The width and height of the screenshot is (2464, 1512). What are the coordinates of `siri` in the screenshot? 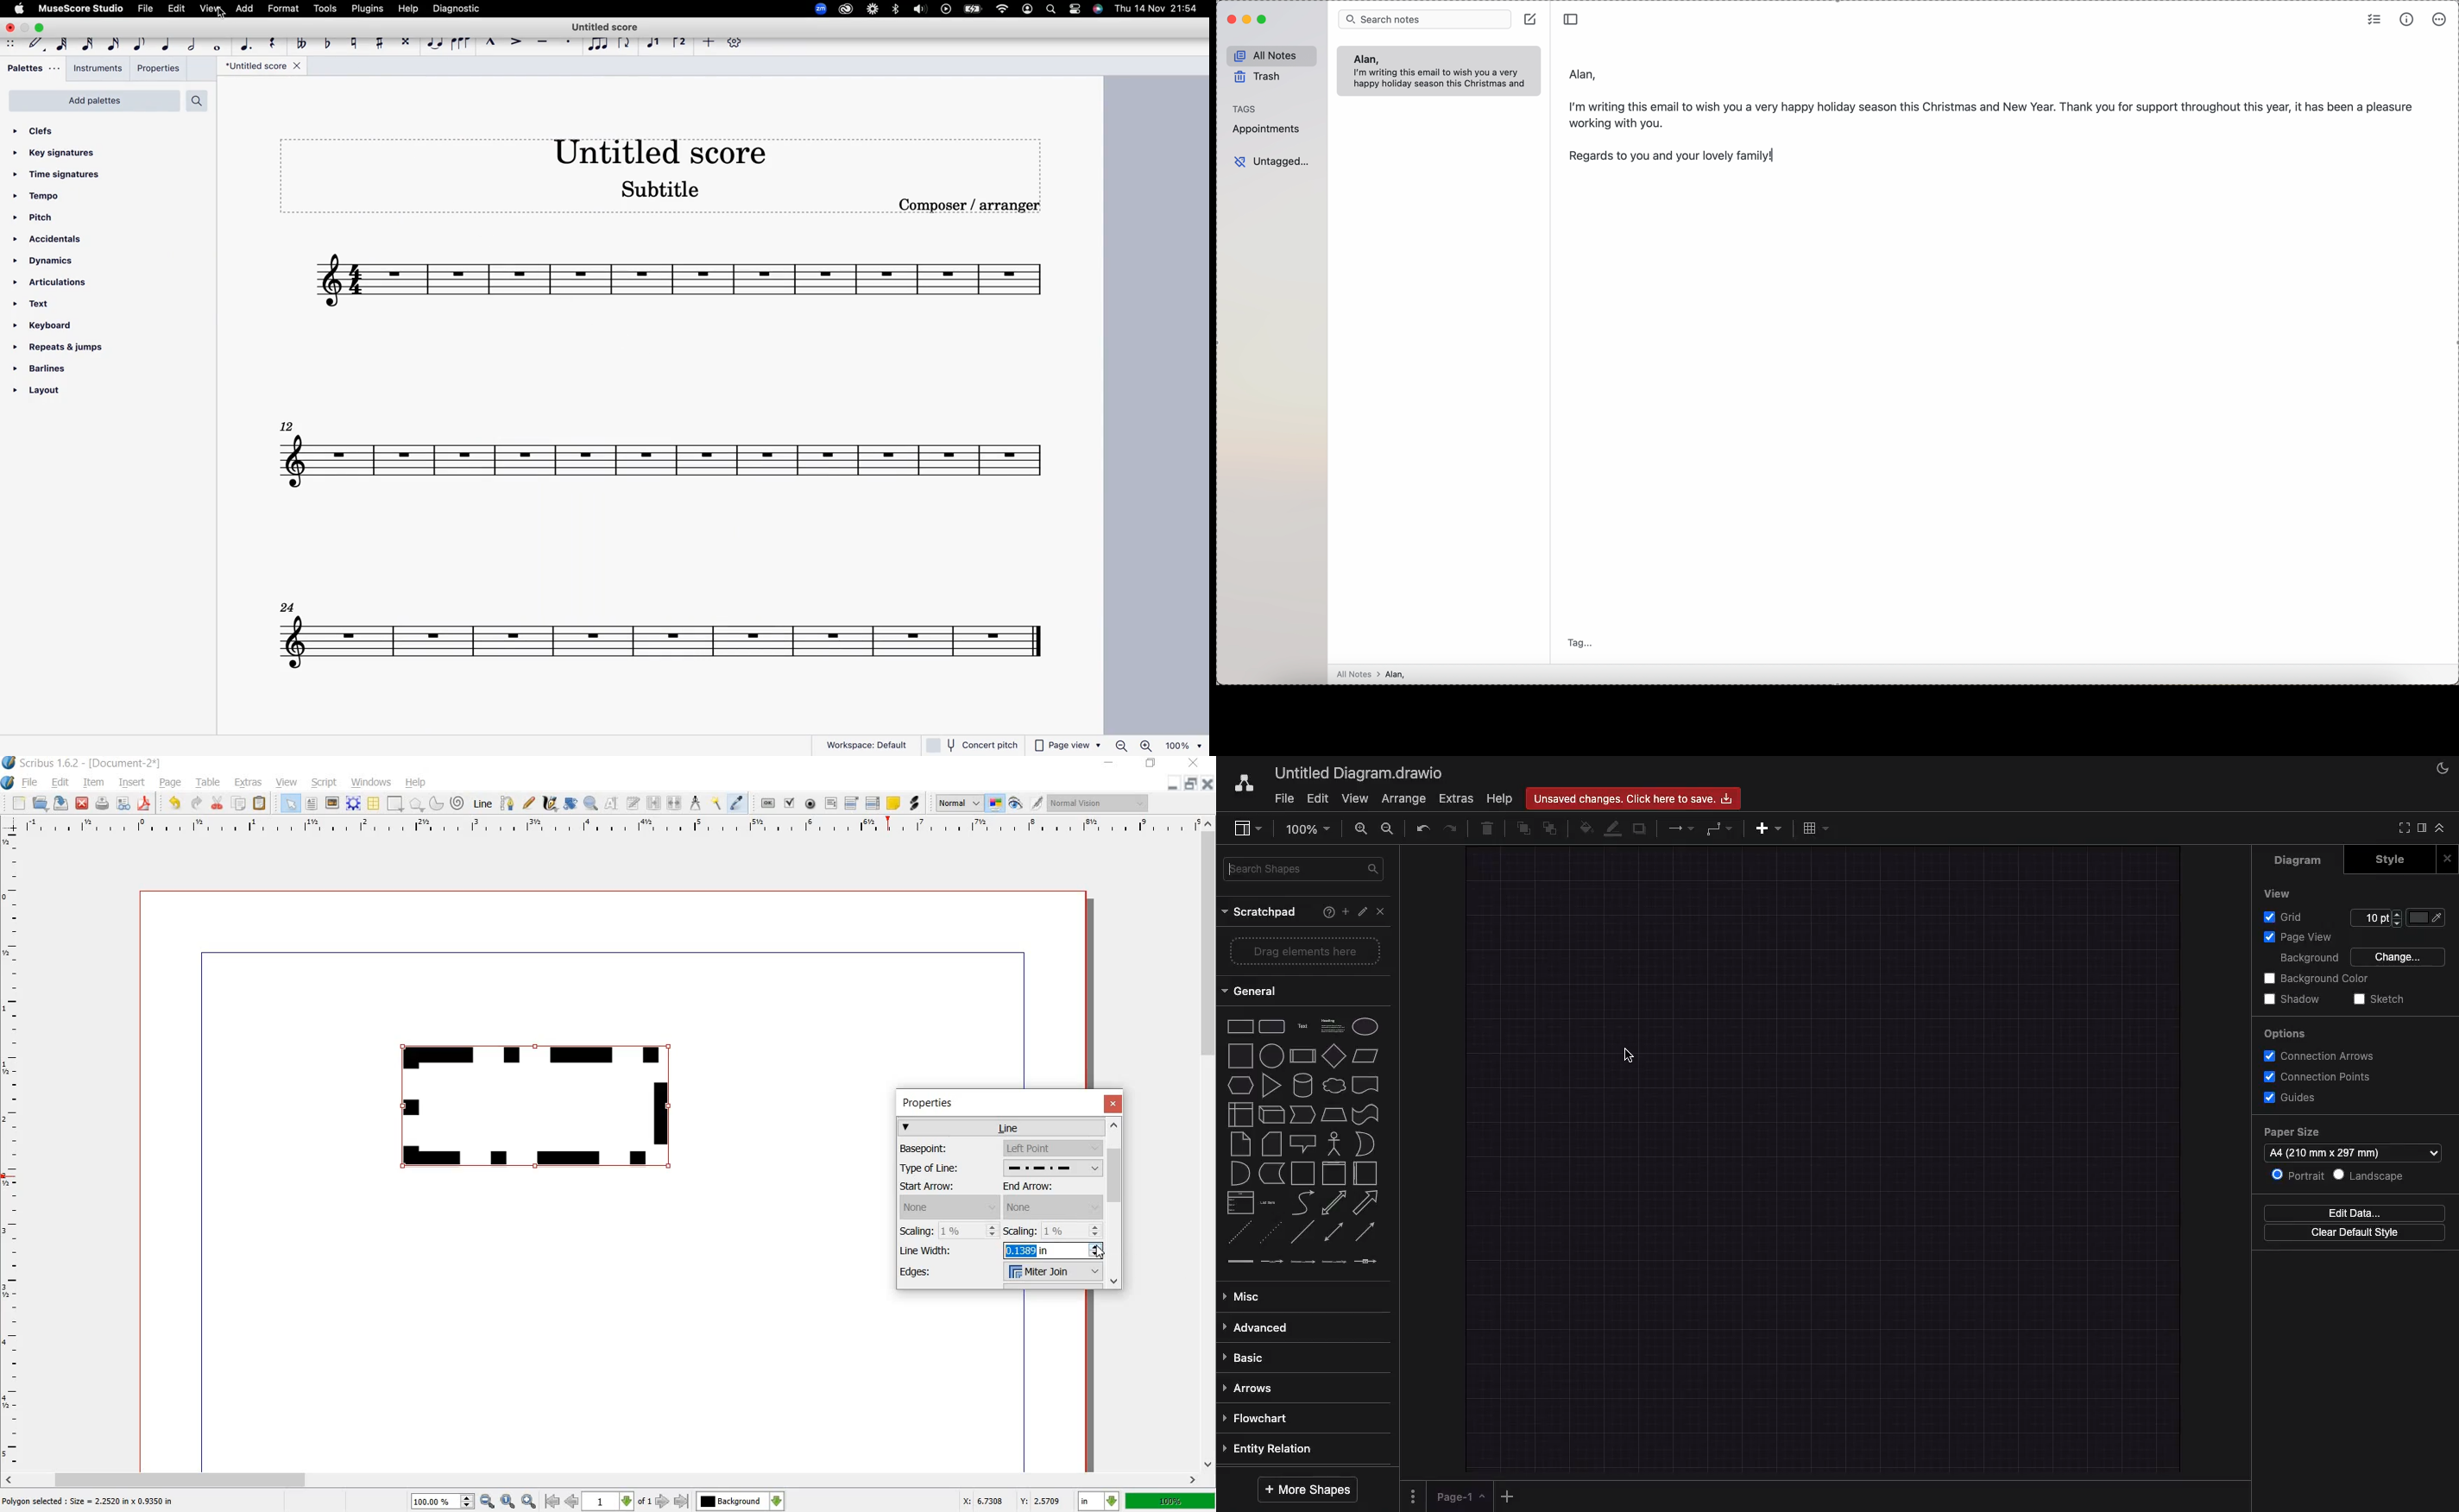 It's located at (1097, 8).